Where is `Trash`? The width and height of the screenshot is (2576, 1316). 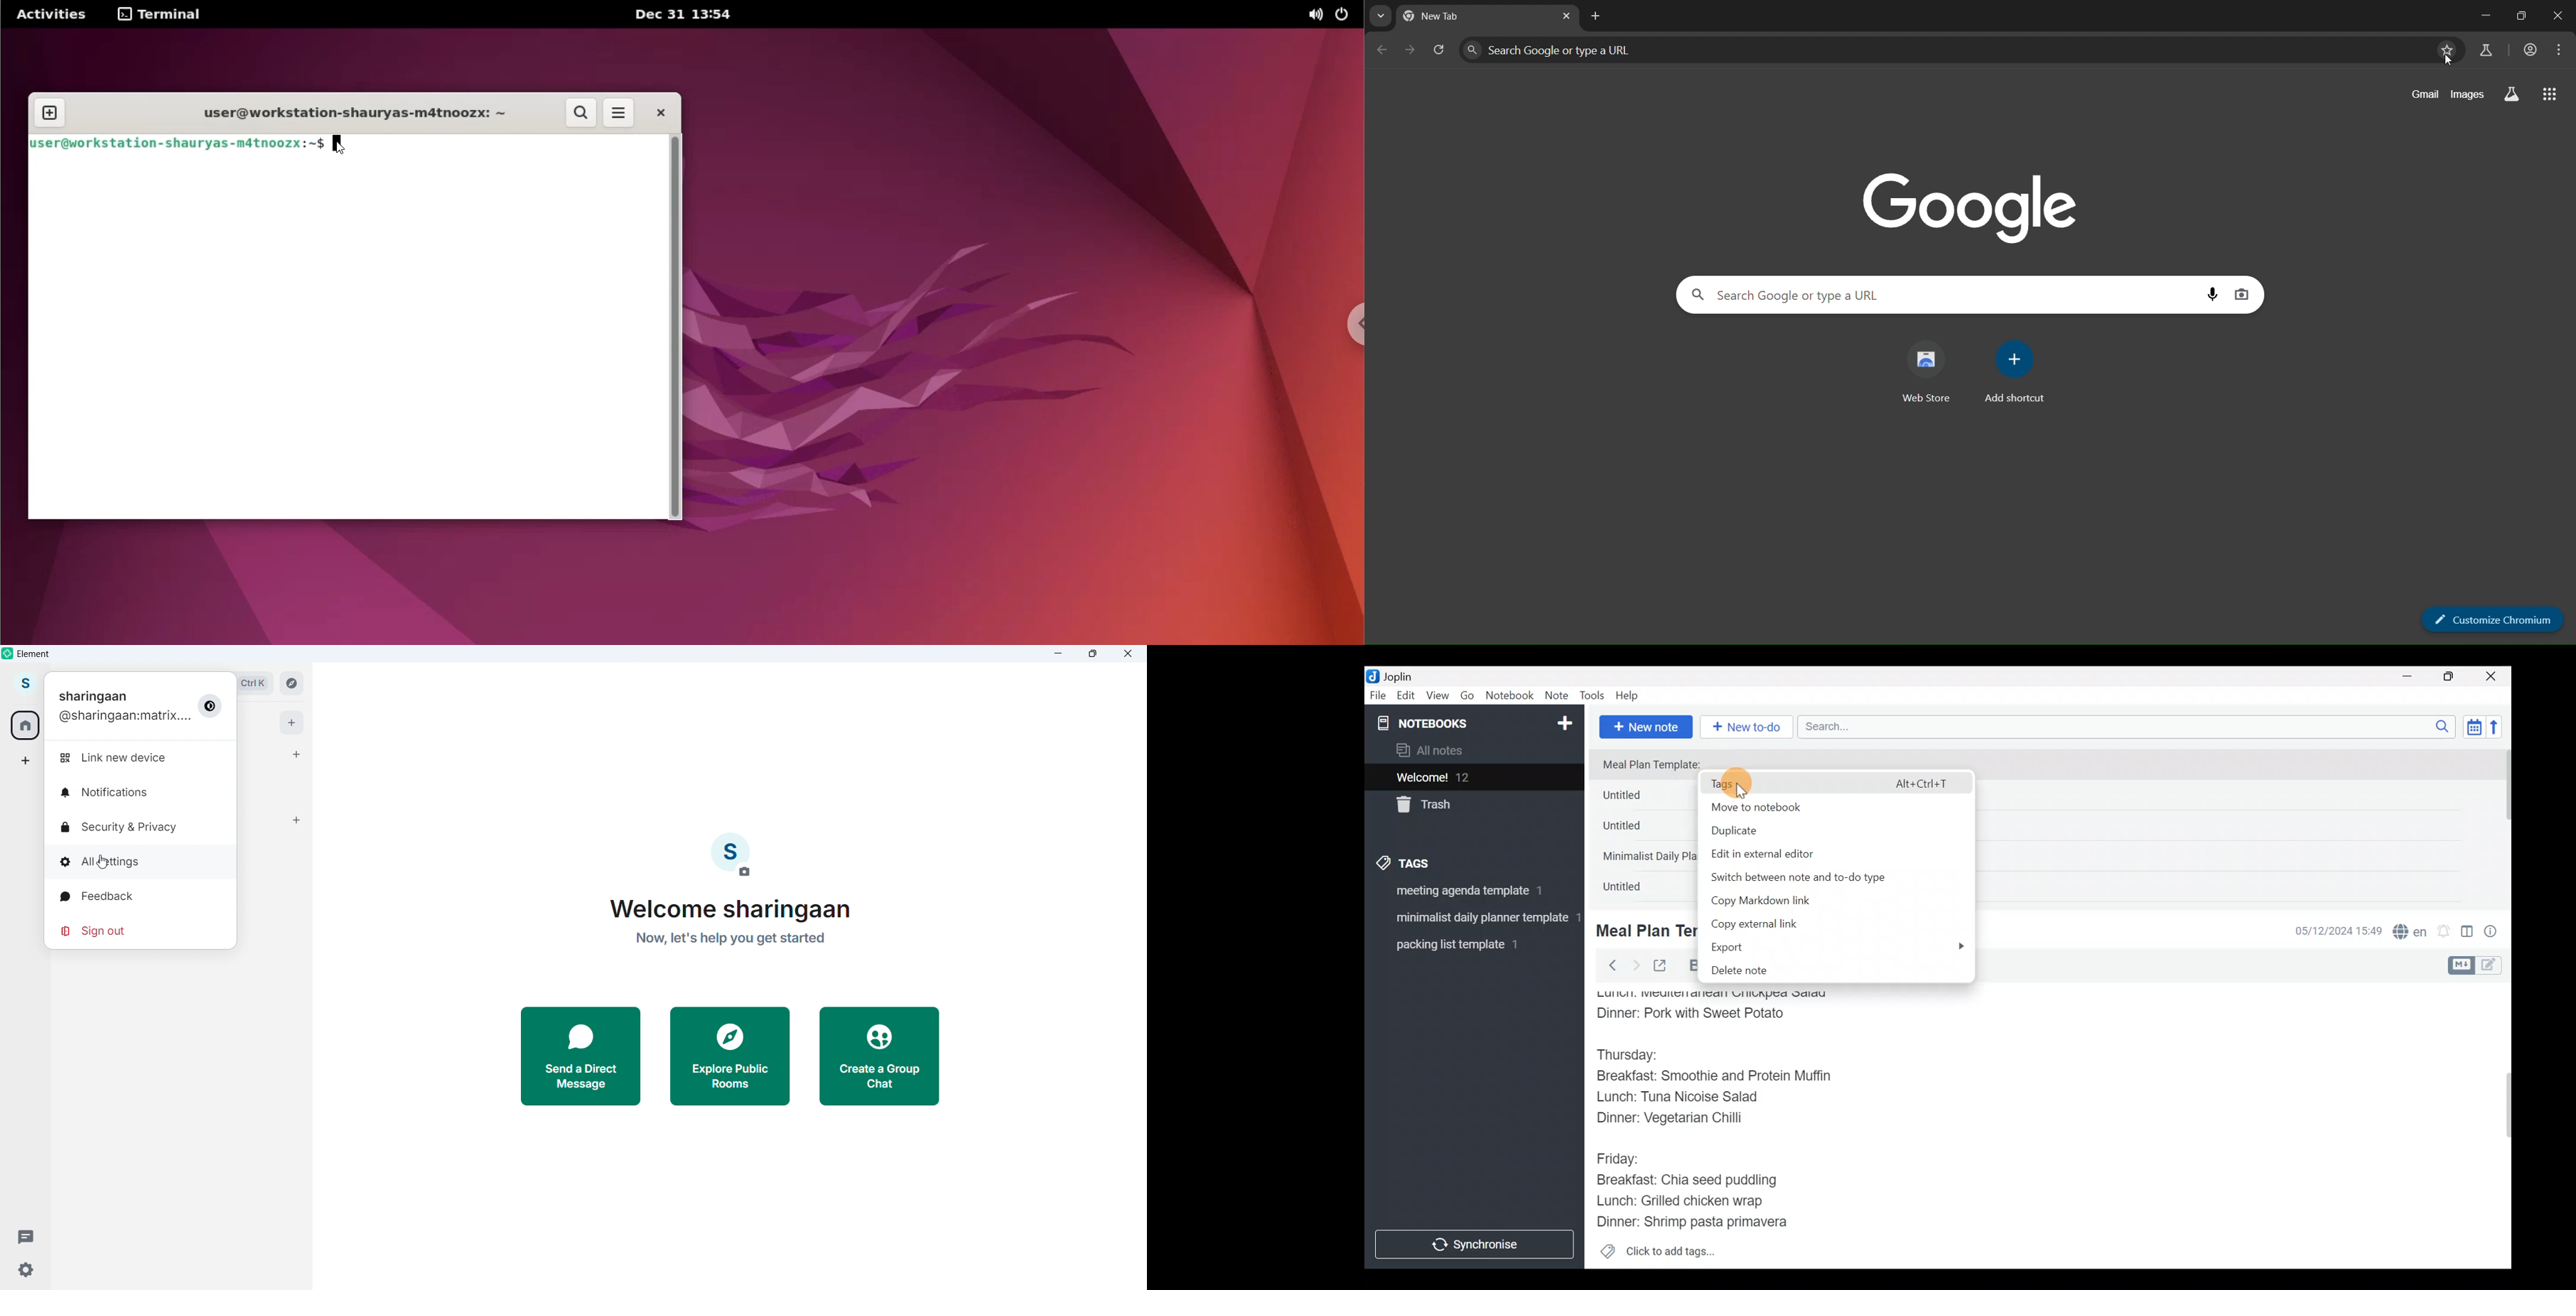
Trash is located at coordinates (1467, 806).